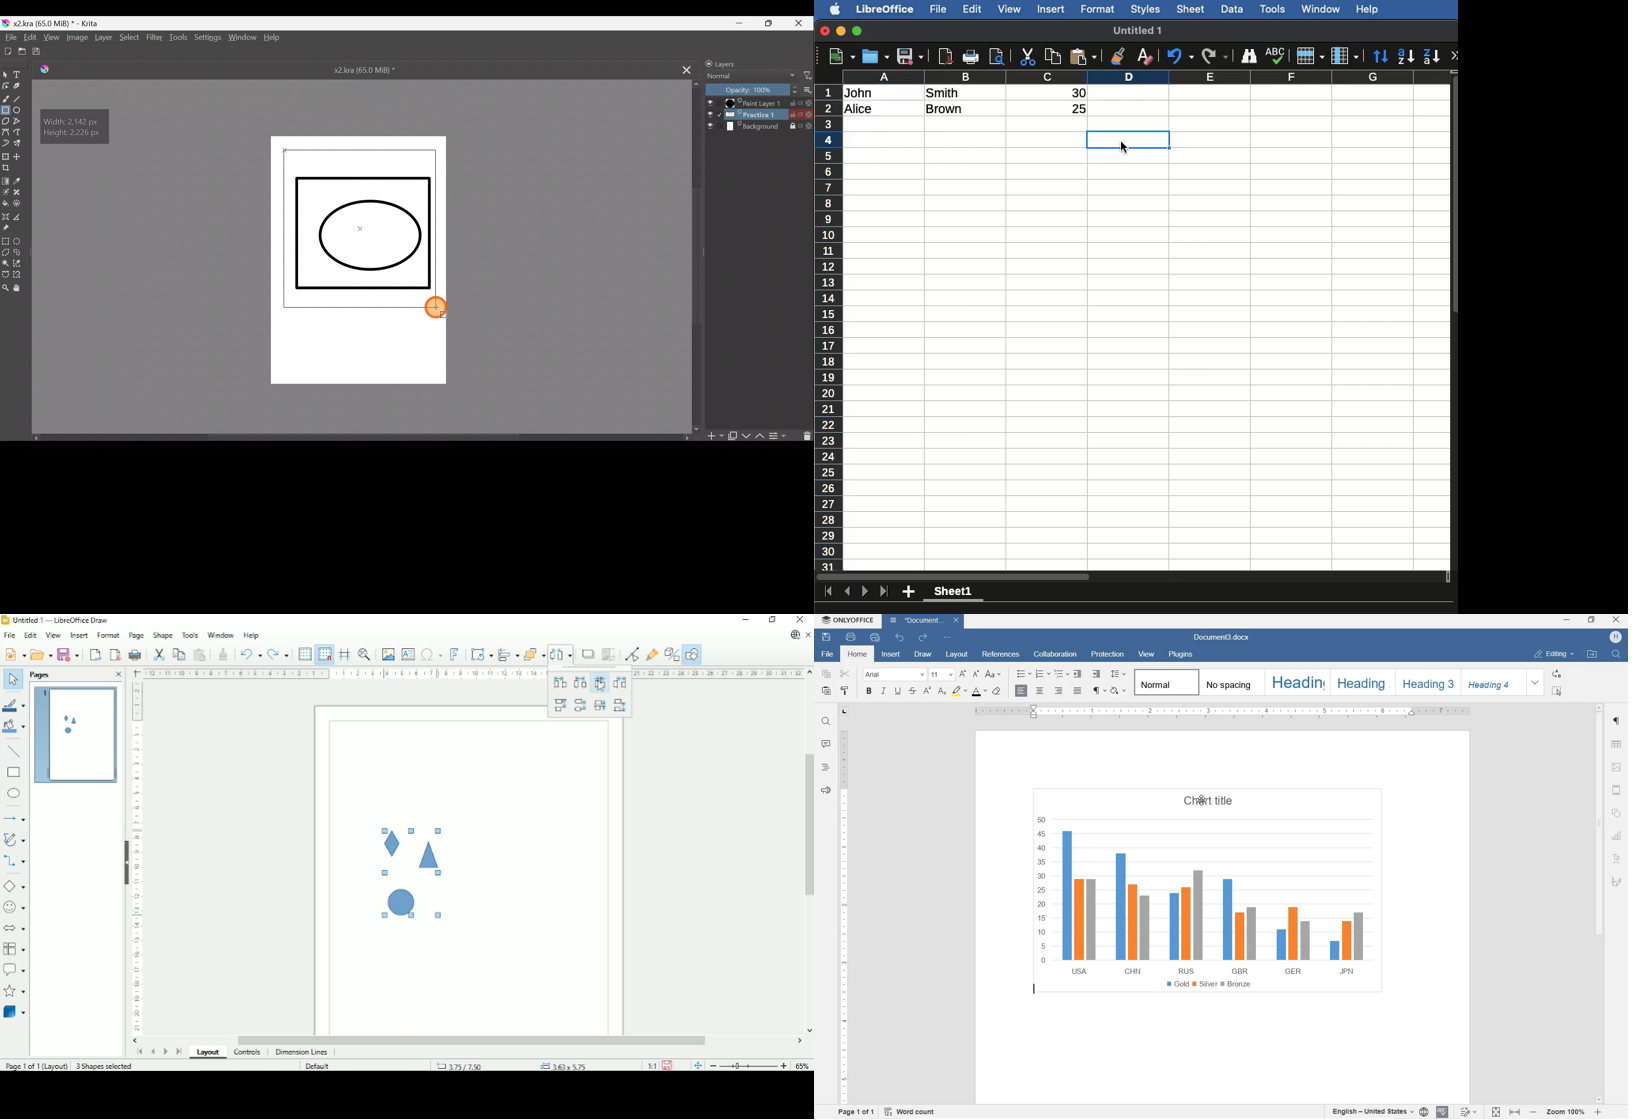 Image resolution: width=1652 pixels, height=1120 pixels. Describe the element at coordinates (1432, 56) in the screenshot. I see `Descending` at that location.